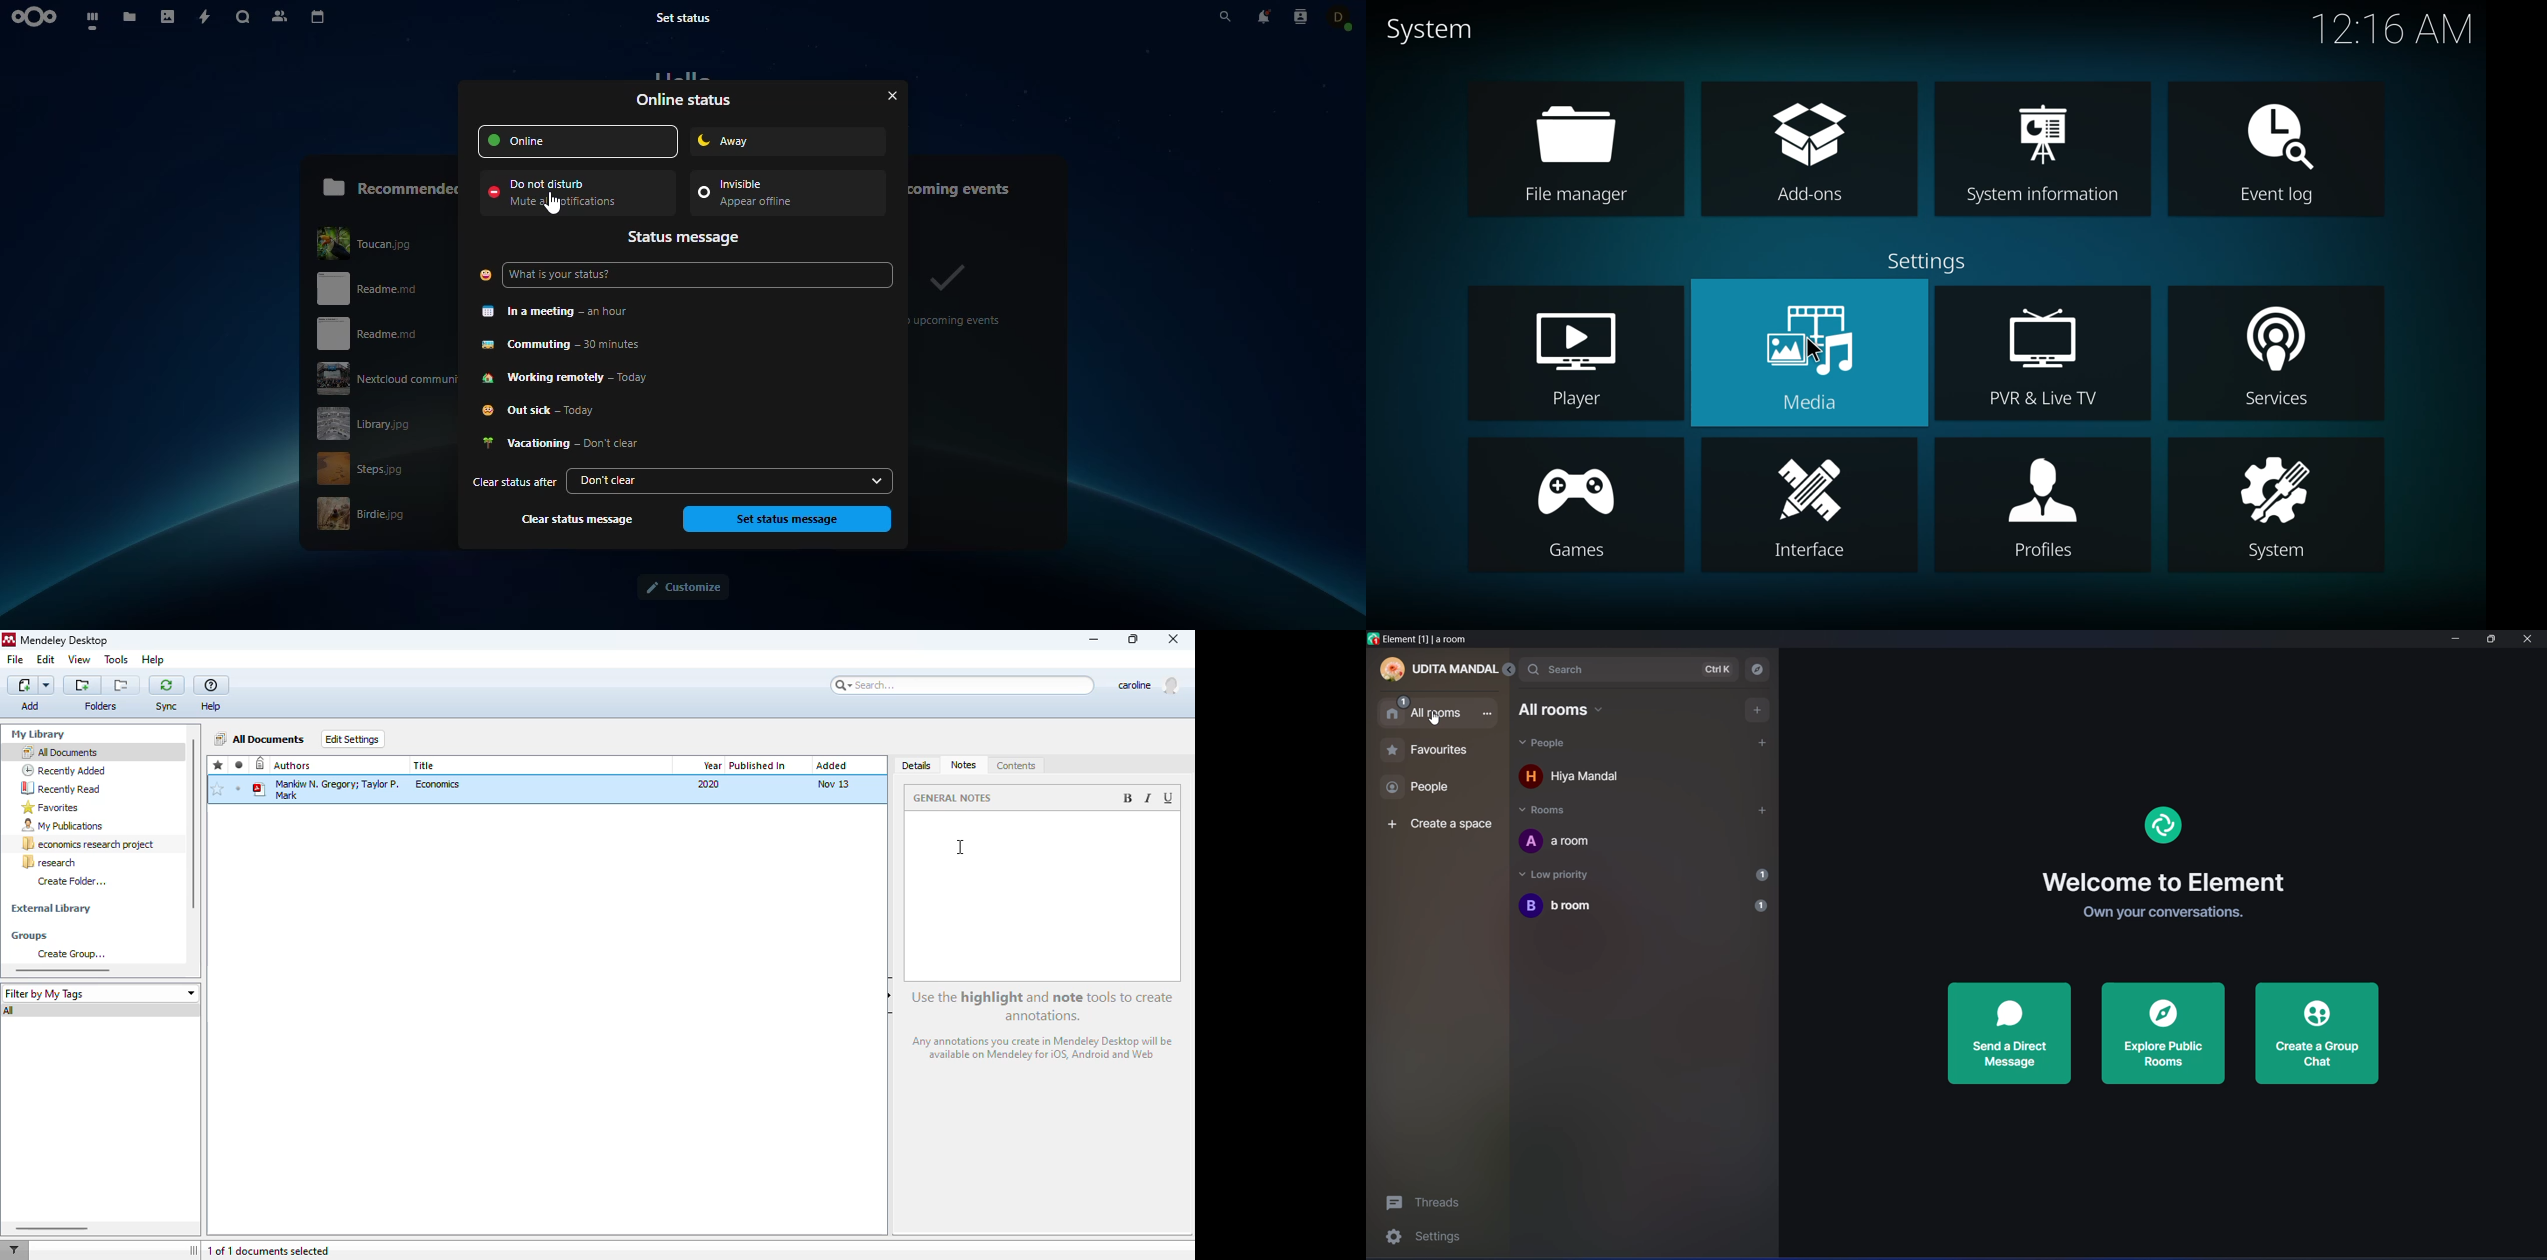  What do you see at coordinates (94, 19) in the screenshot?
I see `dashboard` at bounding box center [94, 19].